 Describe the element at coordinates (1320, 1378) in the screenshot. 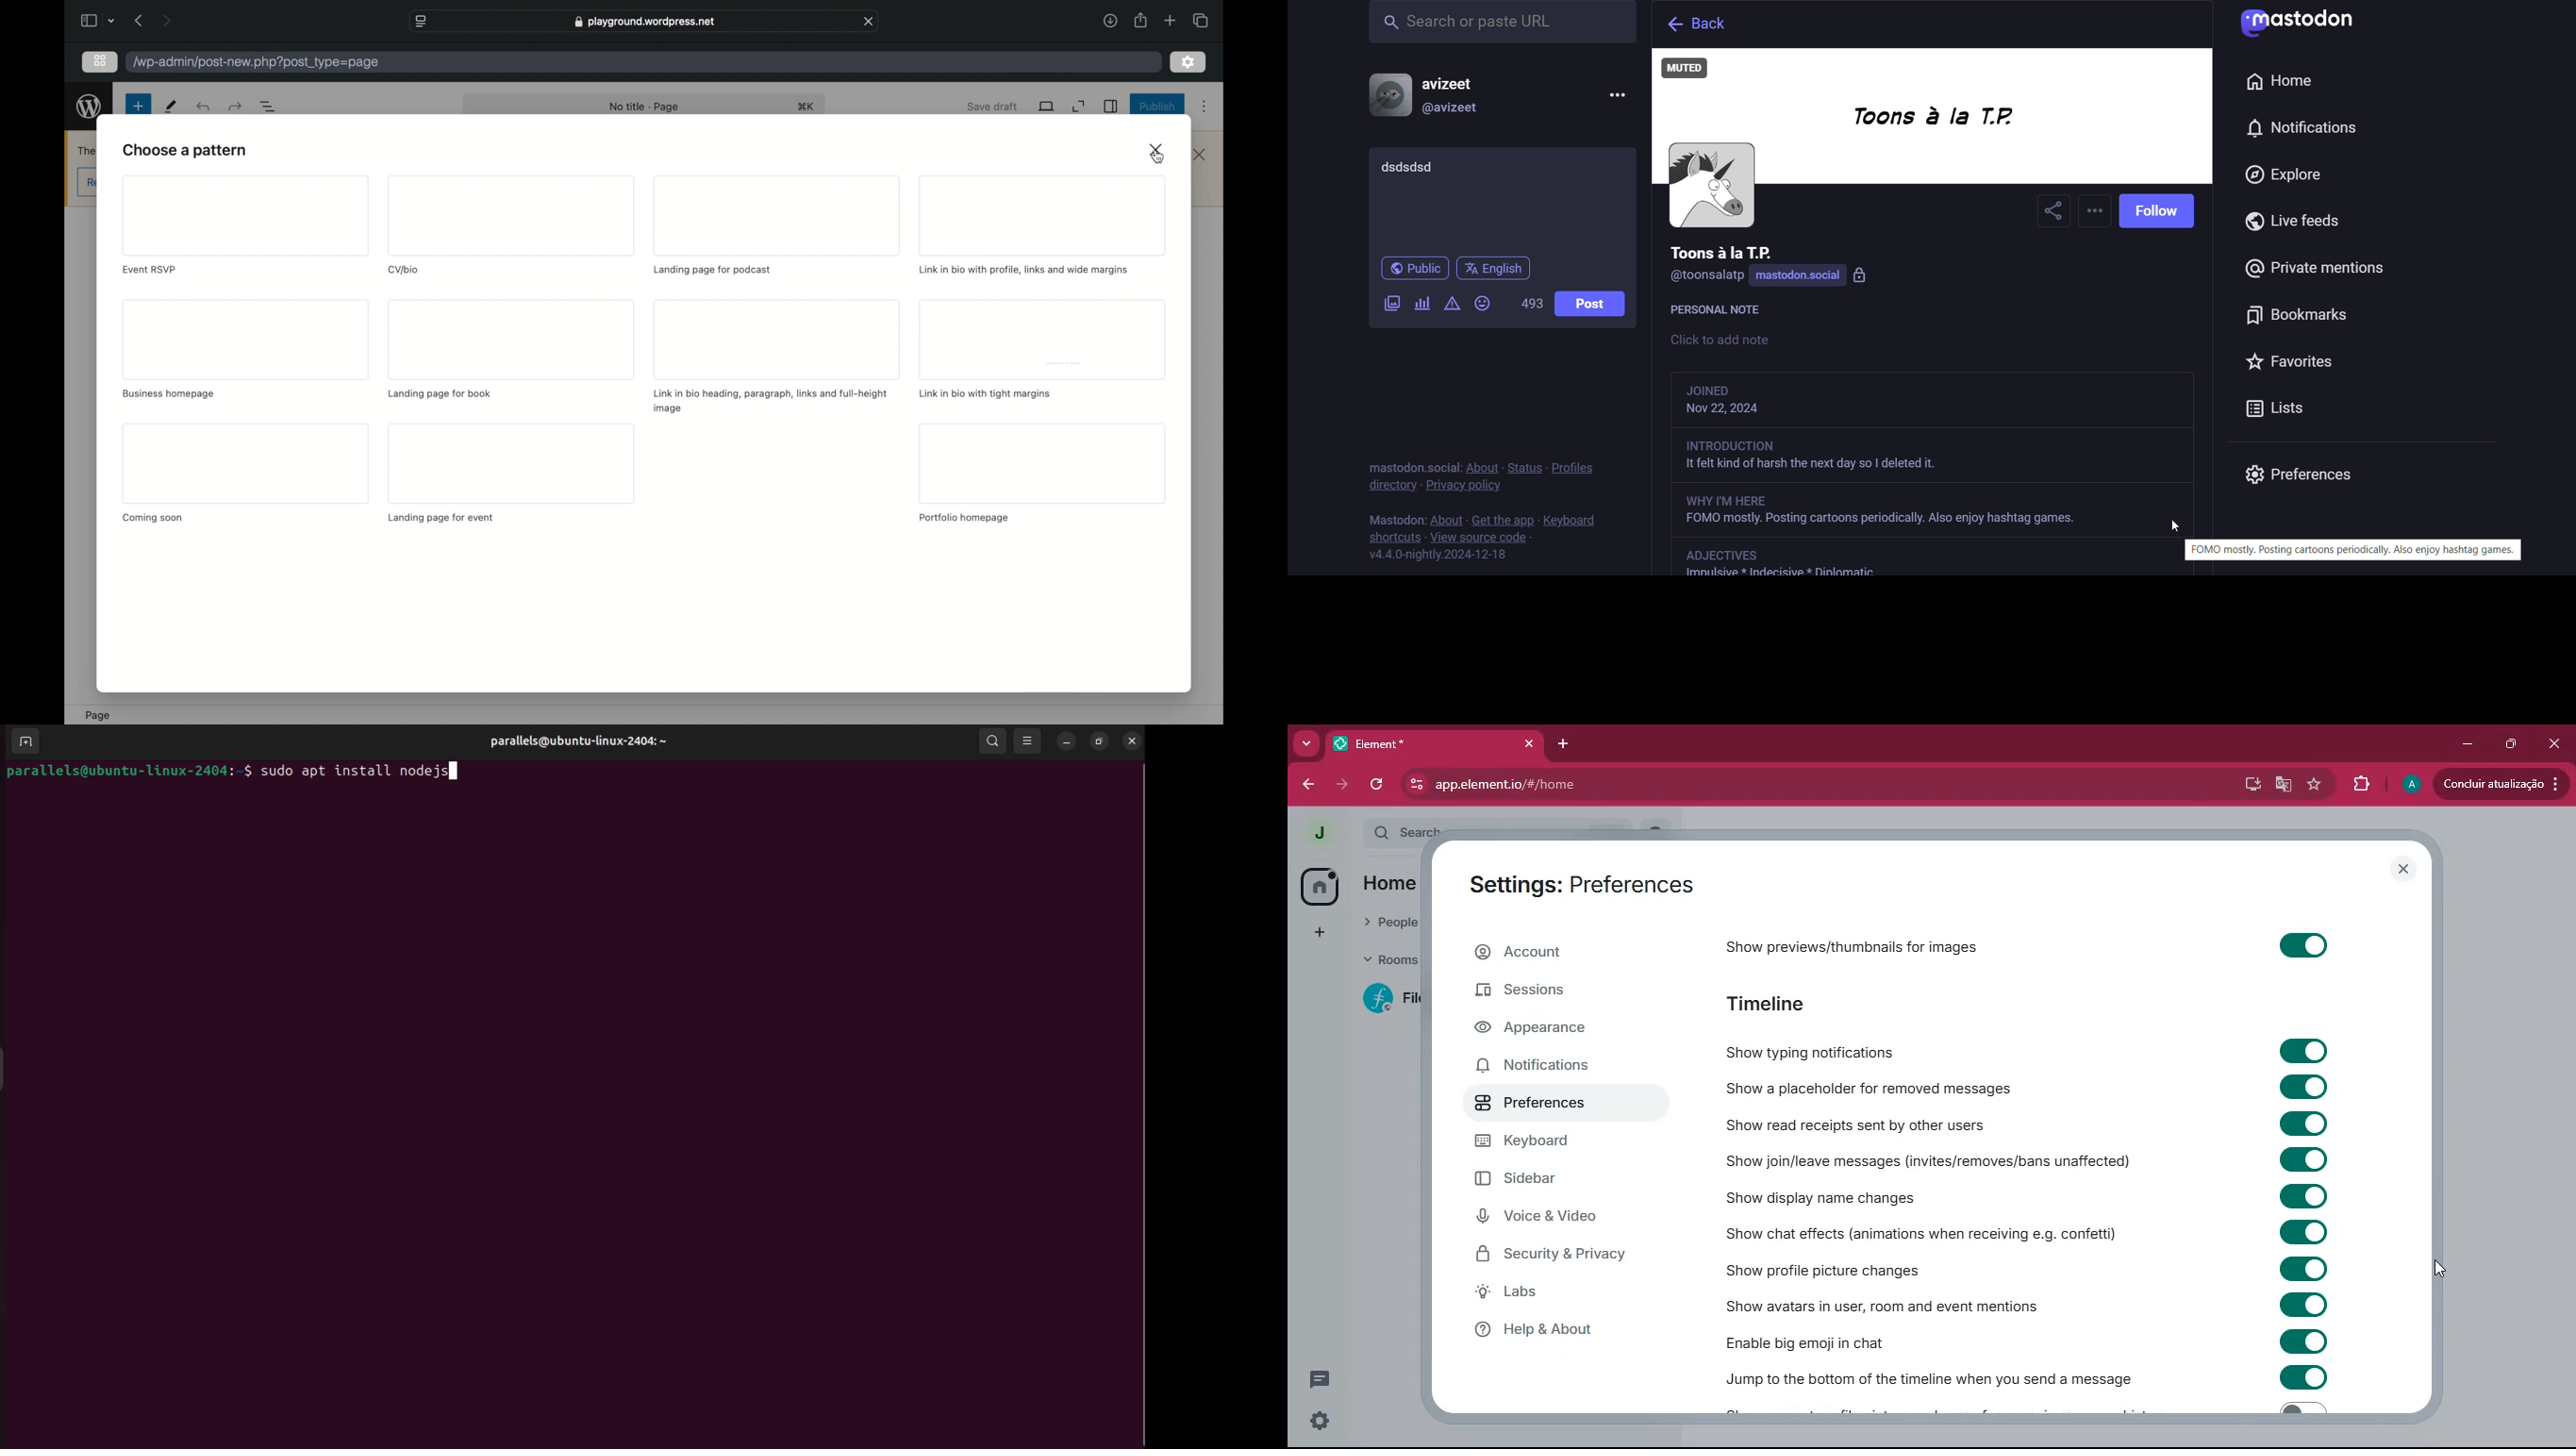

I see `conversation` at that location.